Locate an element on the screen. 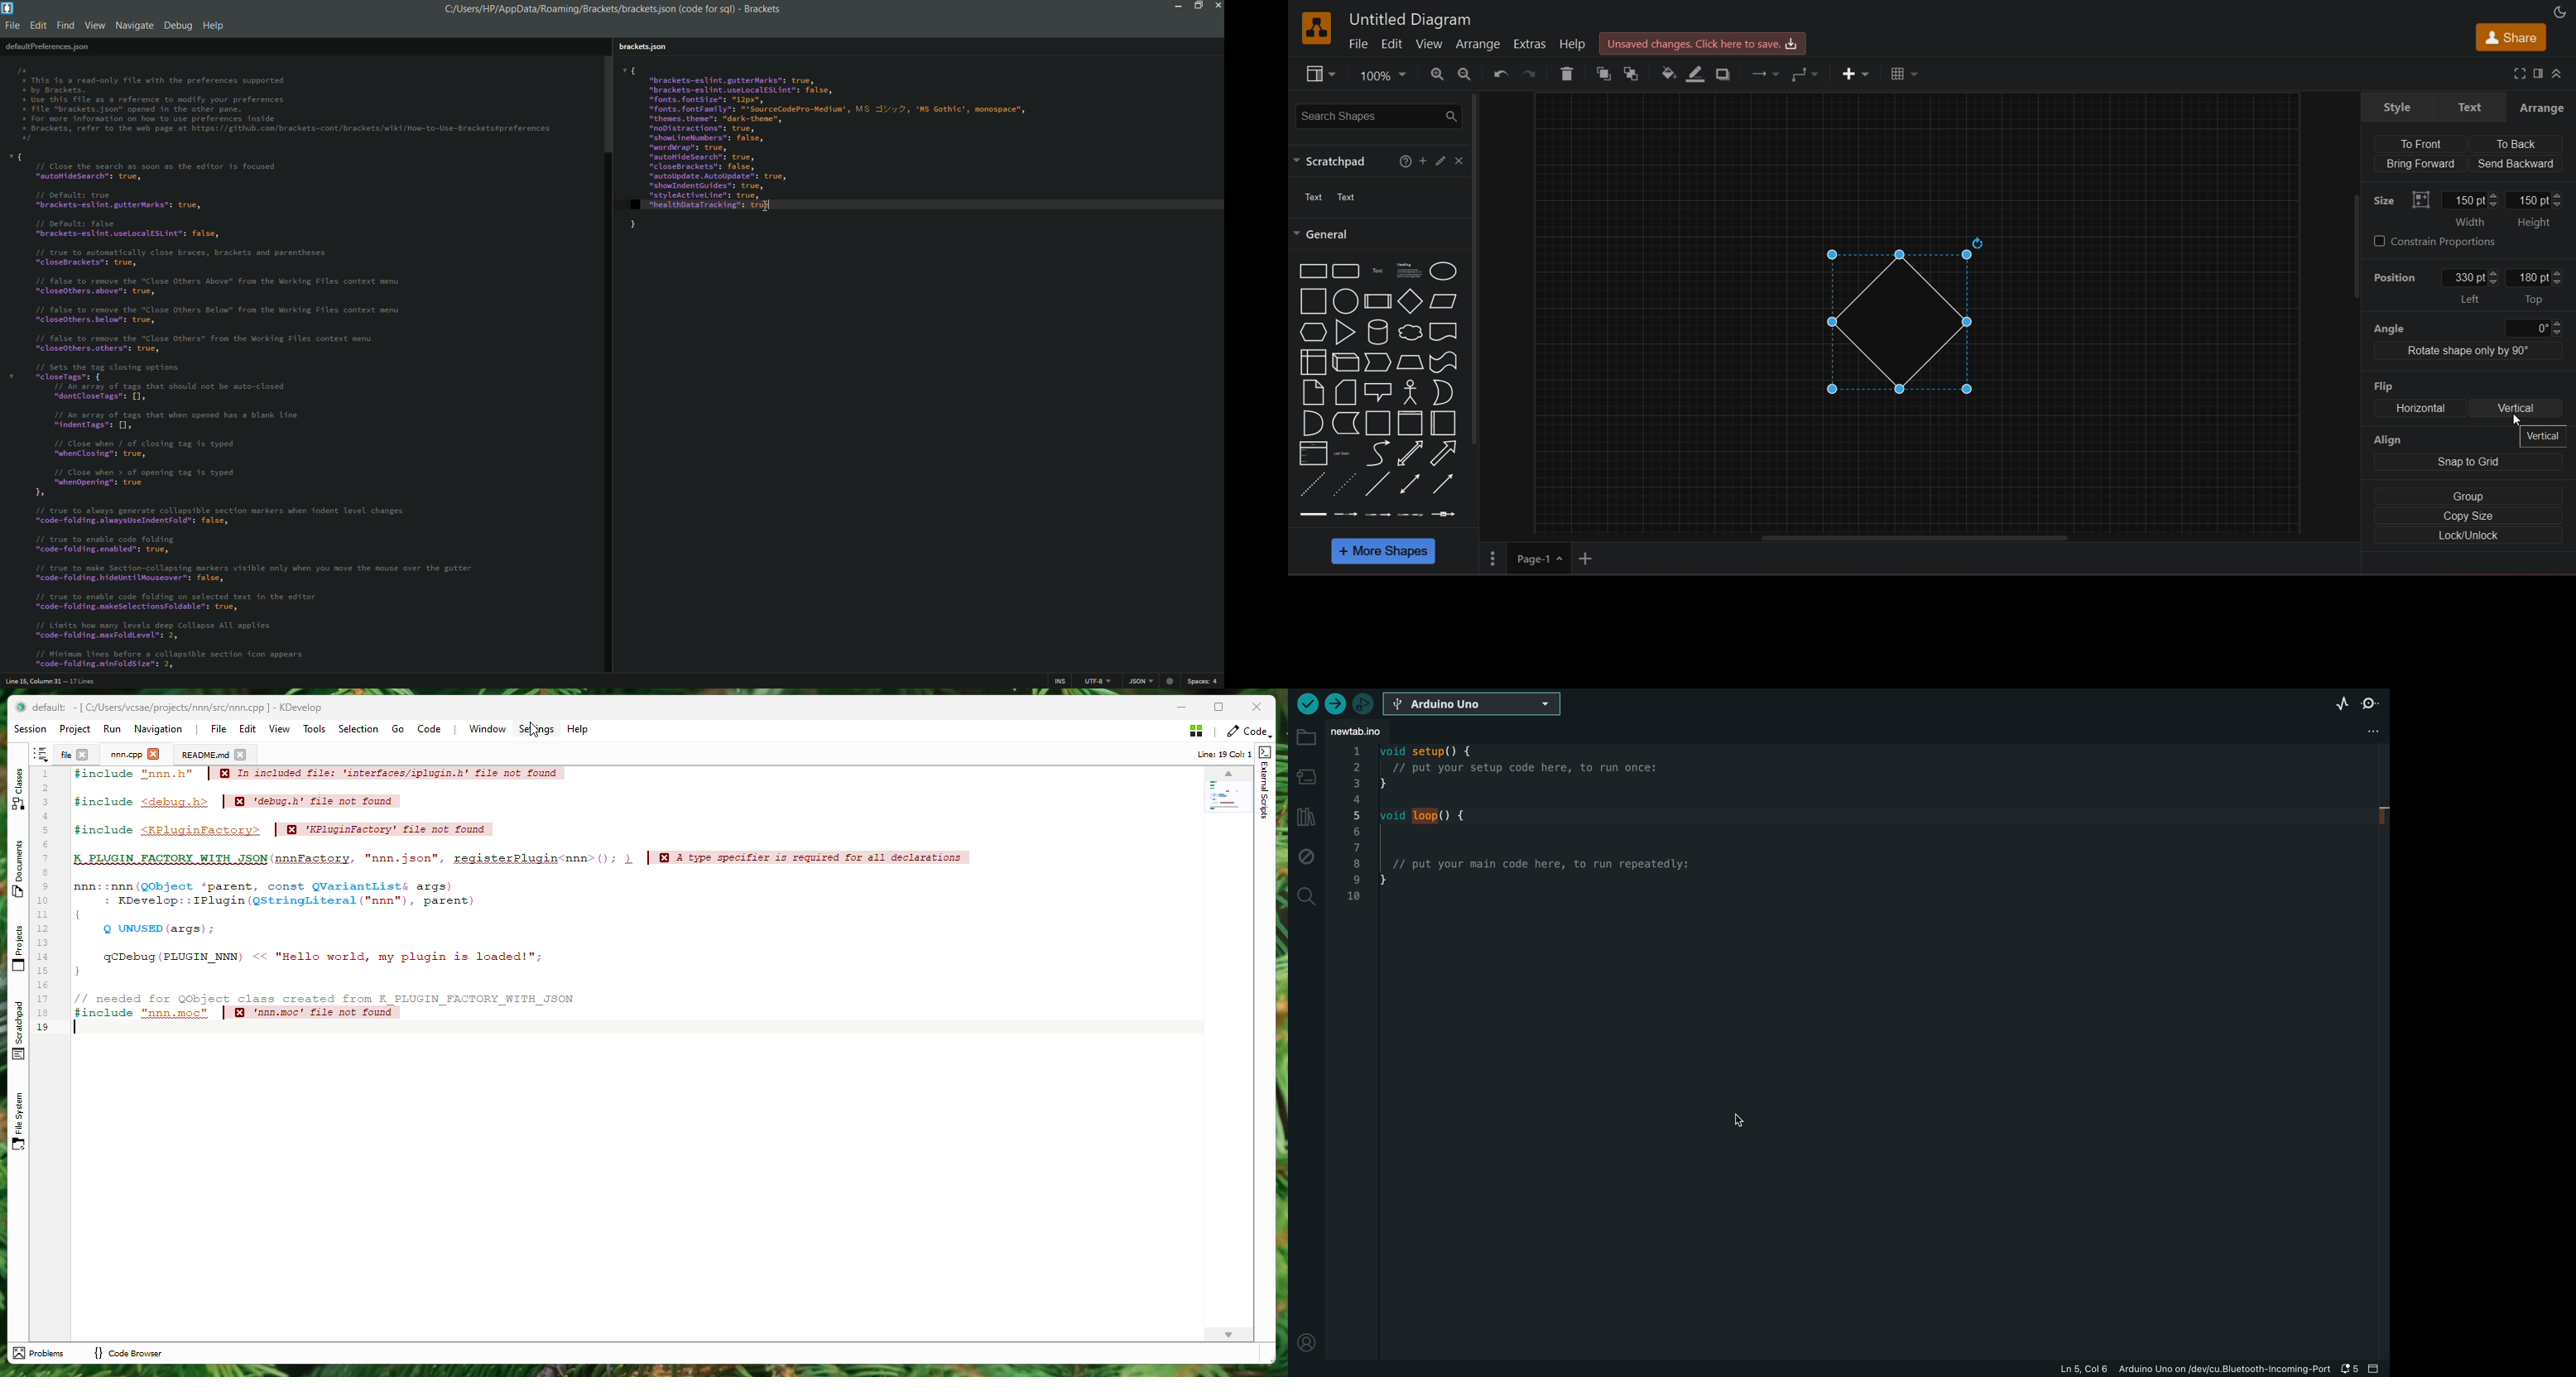  zoom out is located at coordinates (1466, 74).